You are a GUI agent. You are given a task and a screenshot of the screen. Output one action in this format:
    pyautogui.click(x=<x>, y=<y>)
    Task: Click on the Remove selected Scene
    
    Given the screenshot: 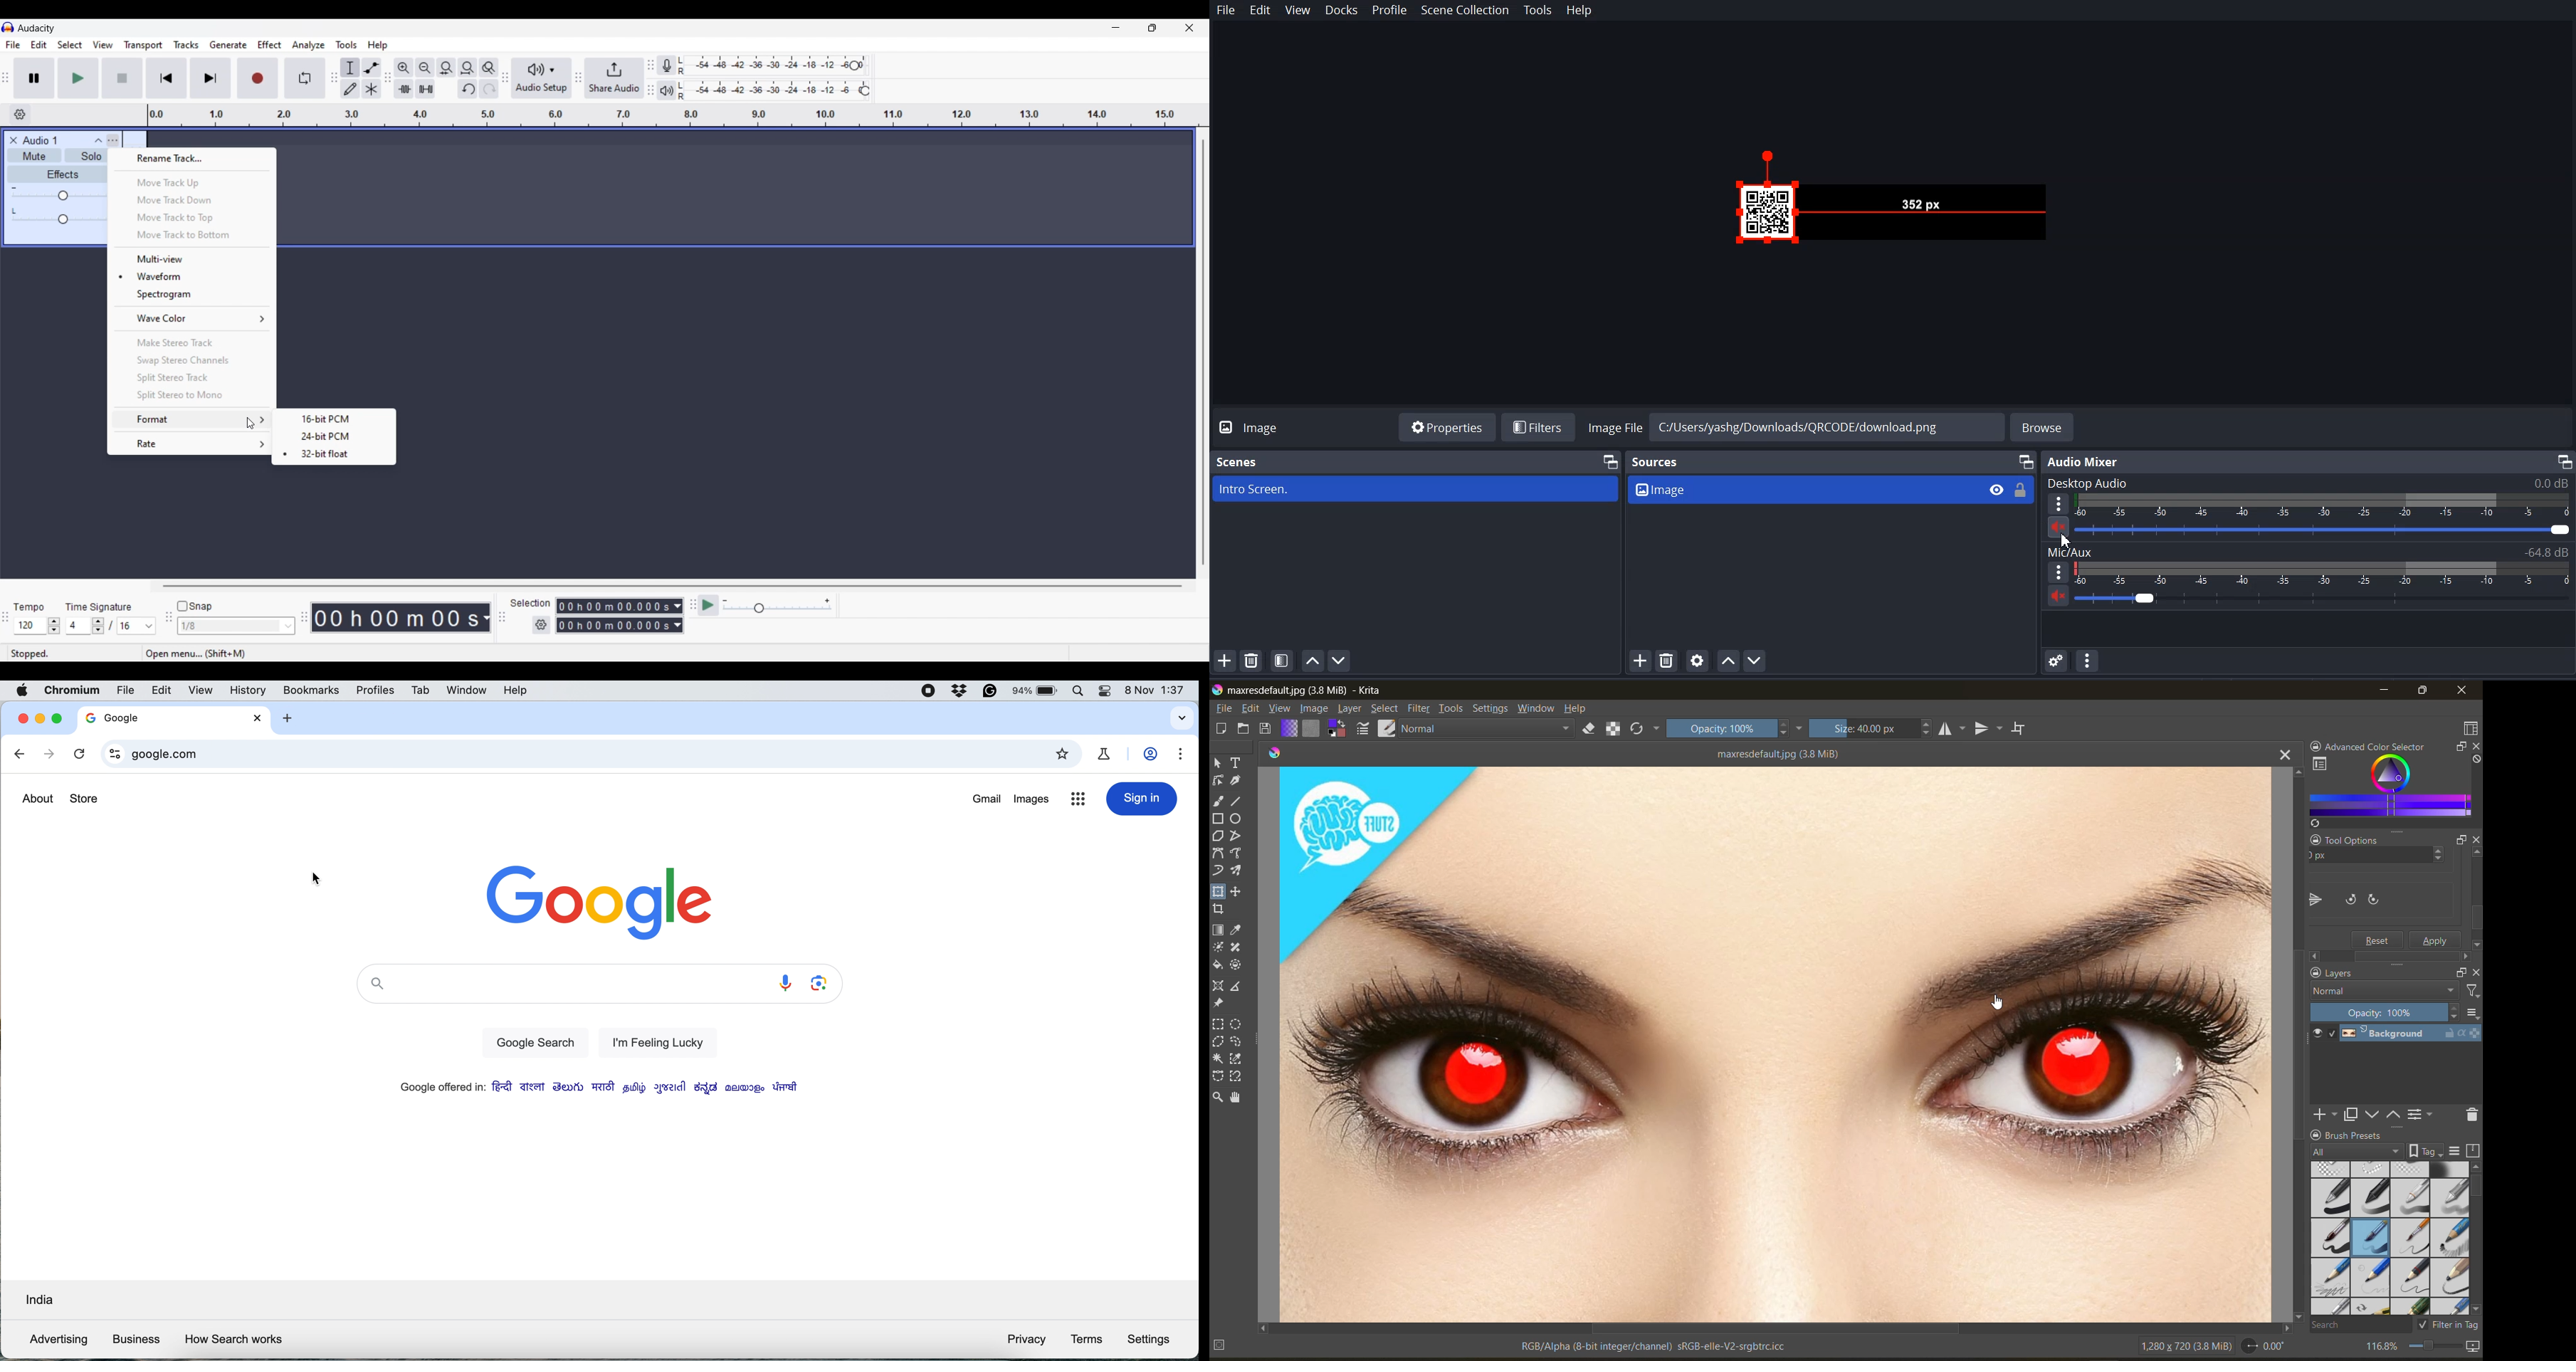 What is the action you would take?
    pyautogui.click(x=1251, y=660)
    